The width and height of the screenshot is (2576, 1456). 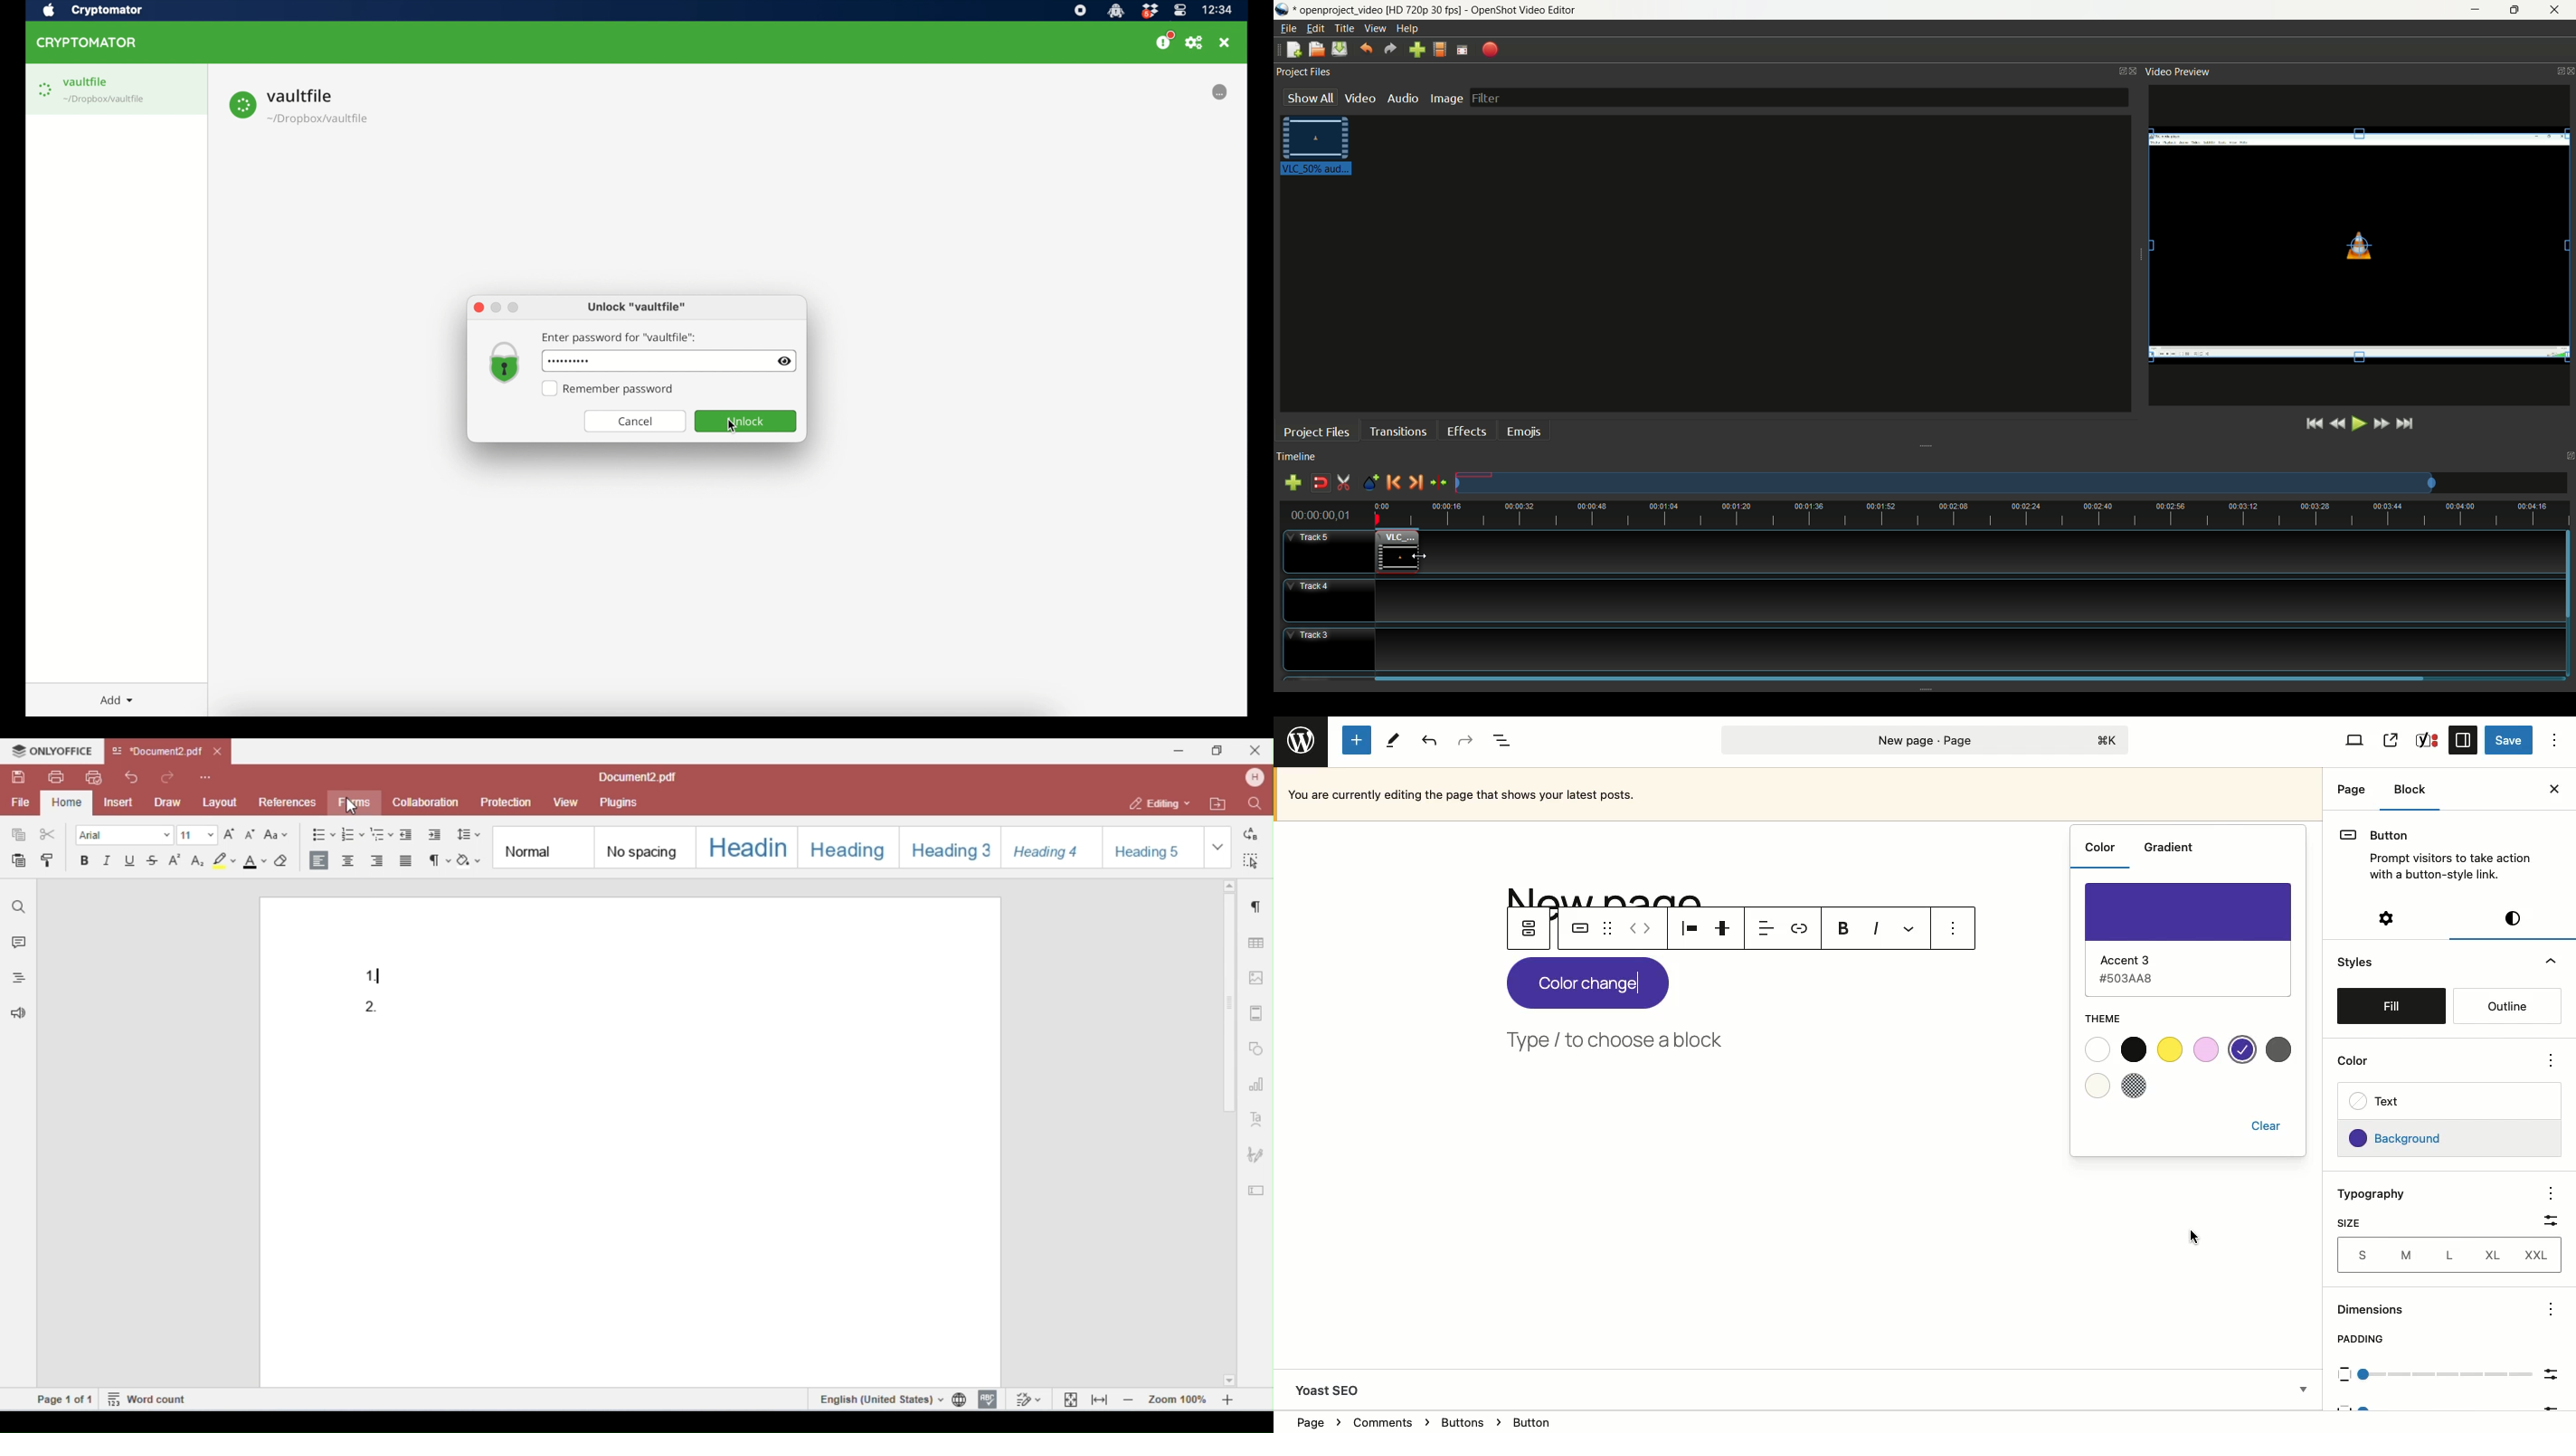 What do you see at coordinates (2543, 962) in the screenshot?
I see `Hide` at bounding box center [2543, 962].